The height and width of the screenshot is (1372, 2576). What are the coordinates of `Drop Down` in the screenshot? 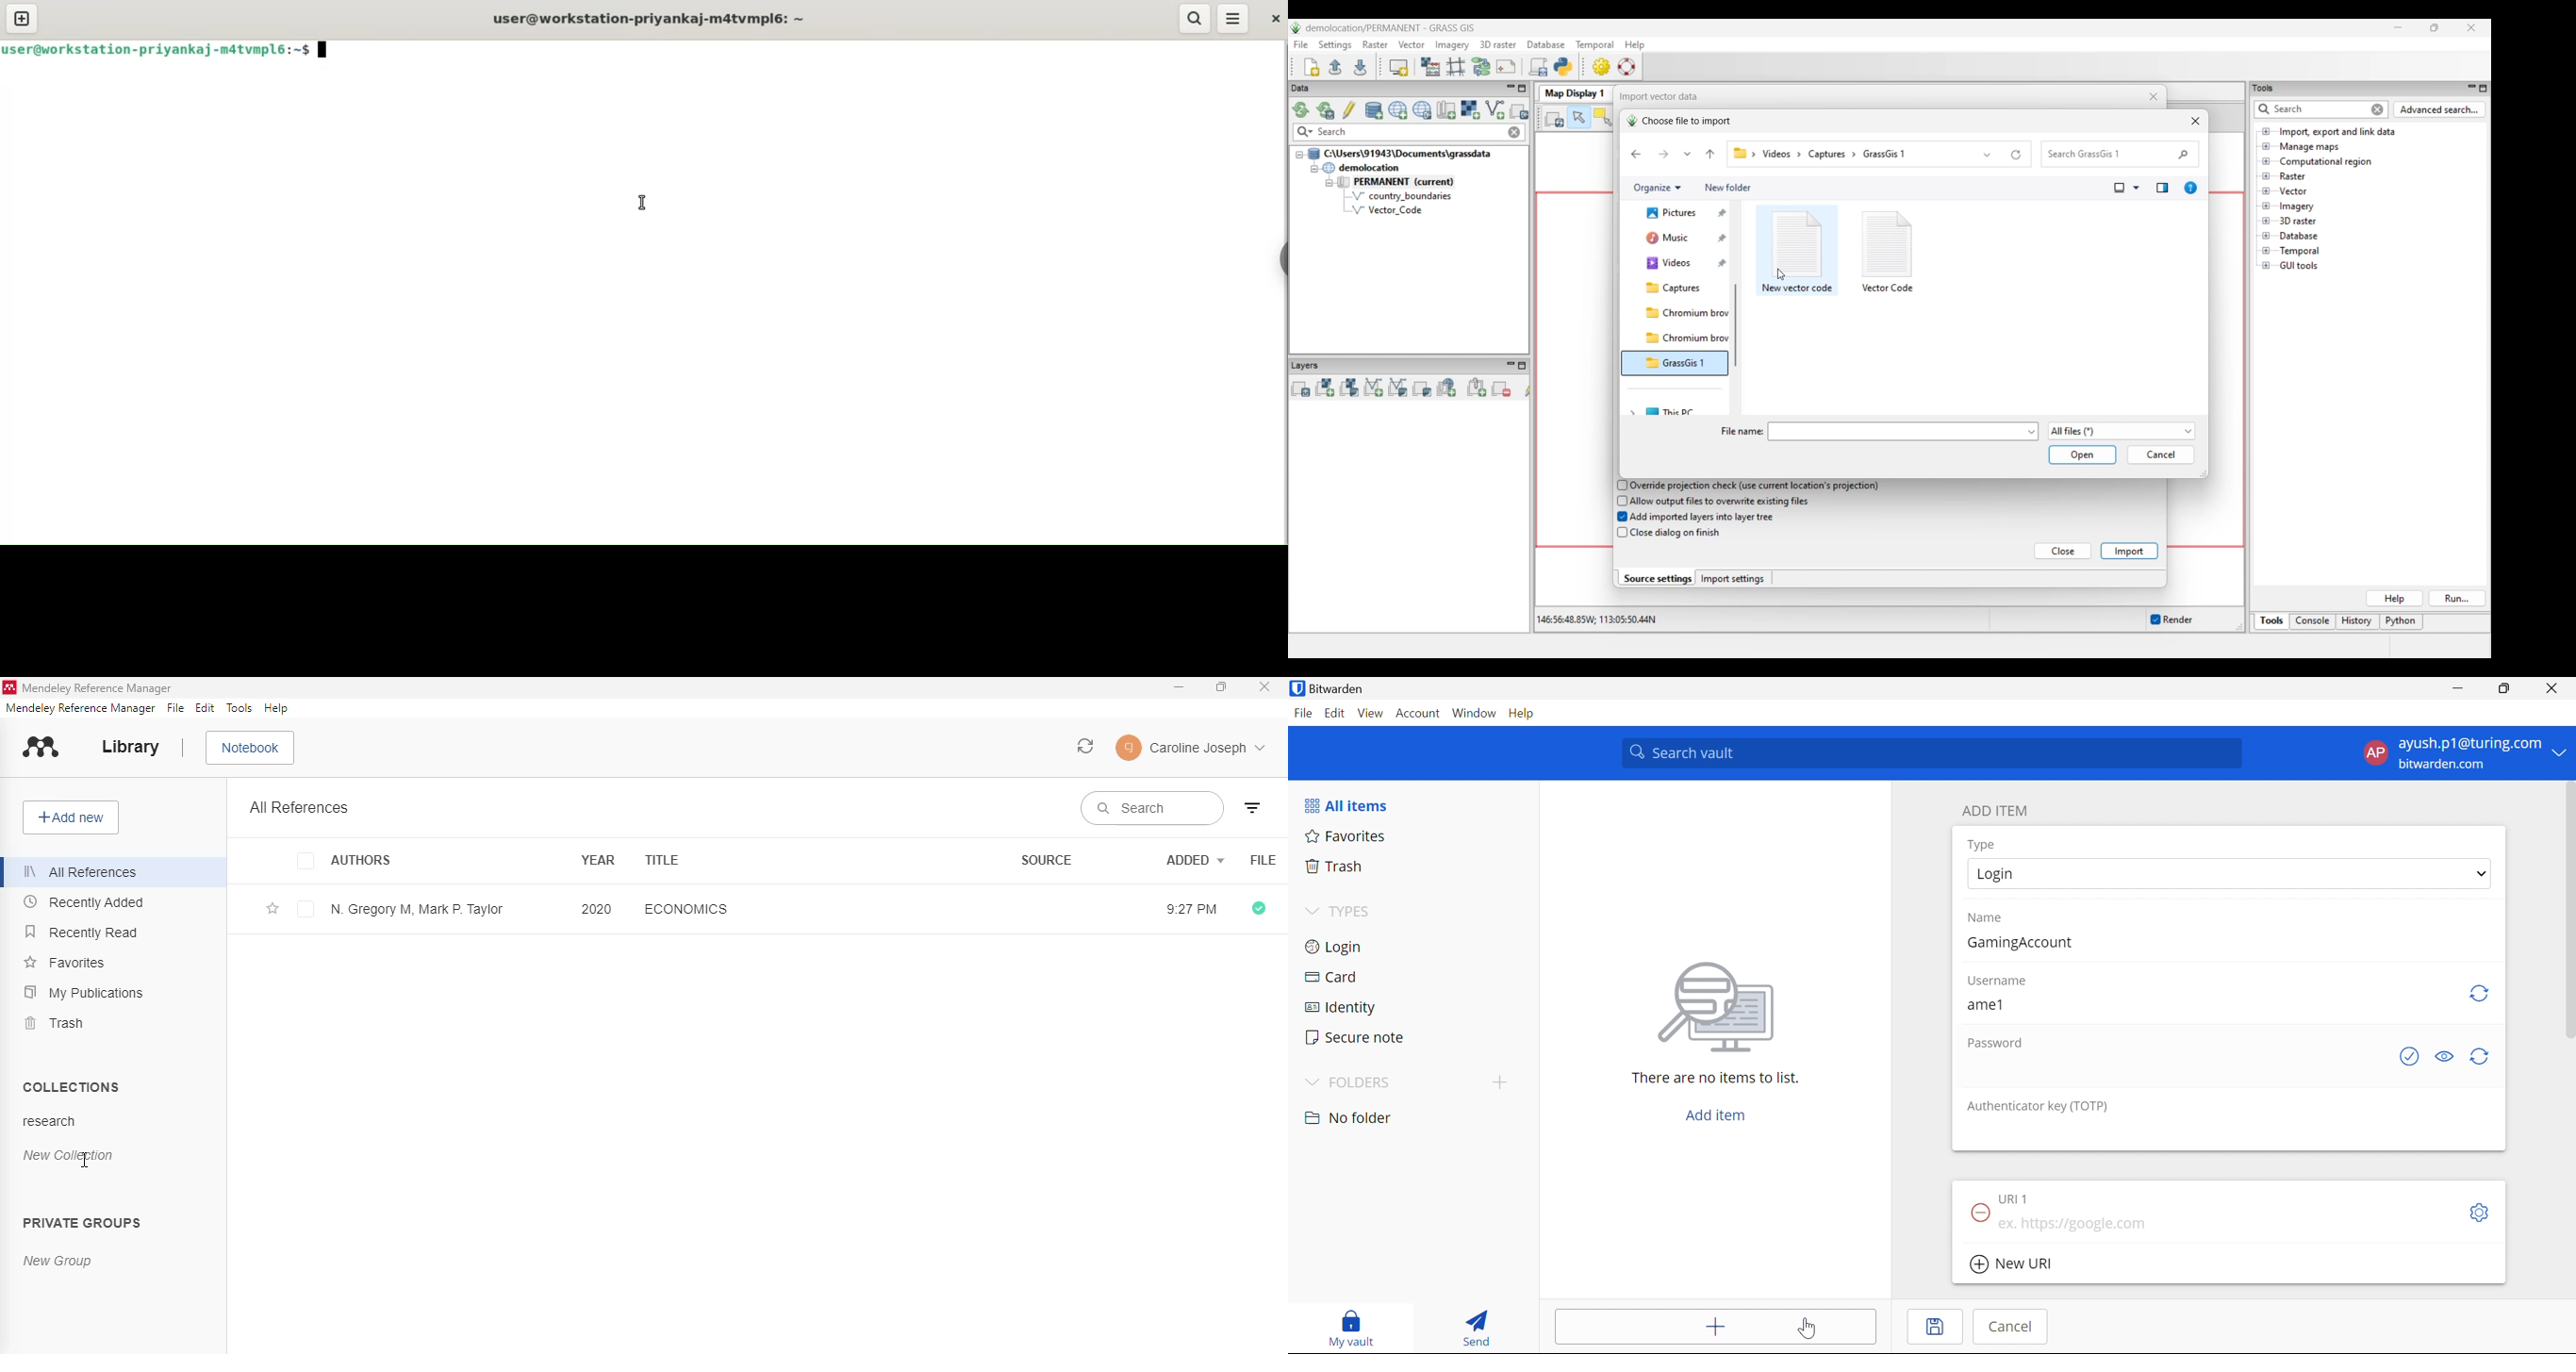 It's located at (1309, 1082).